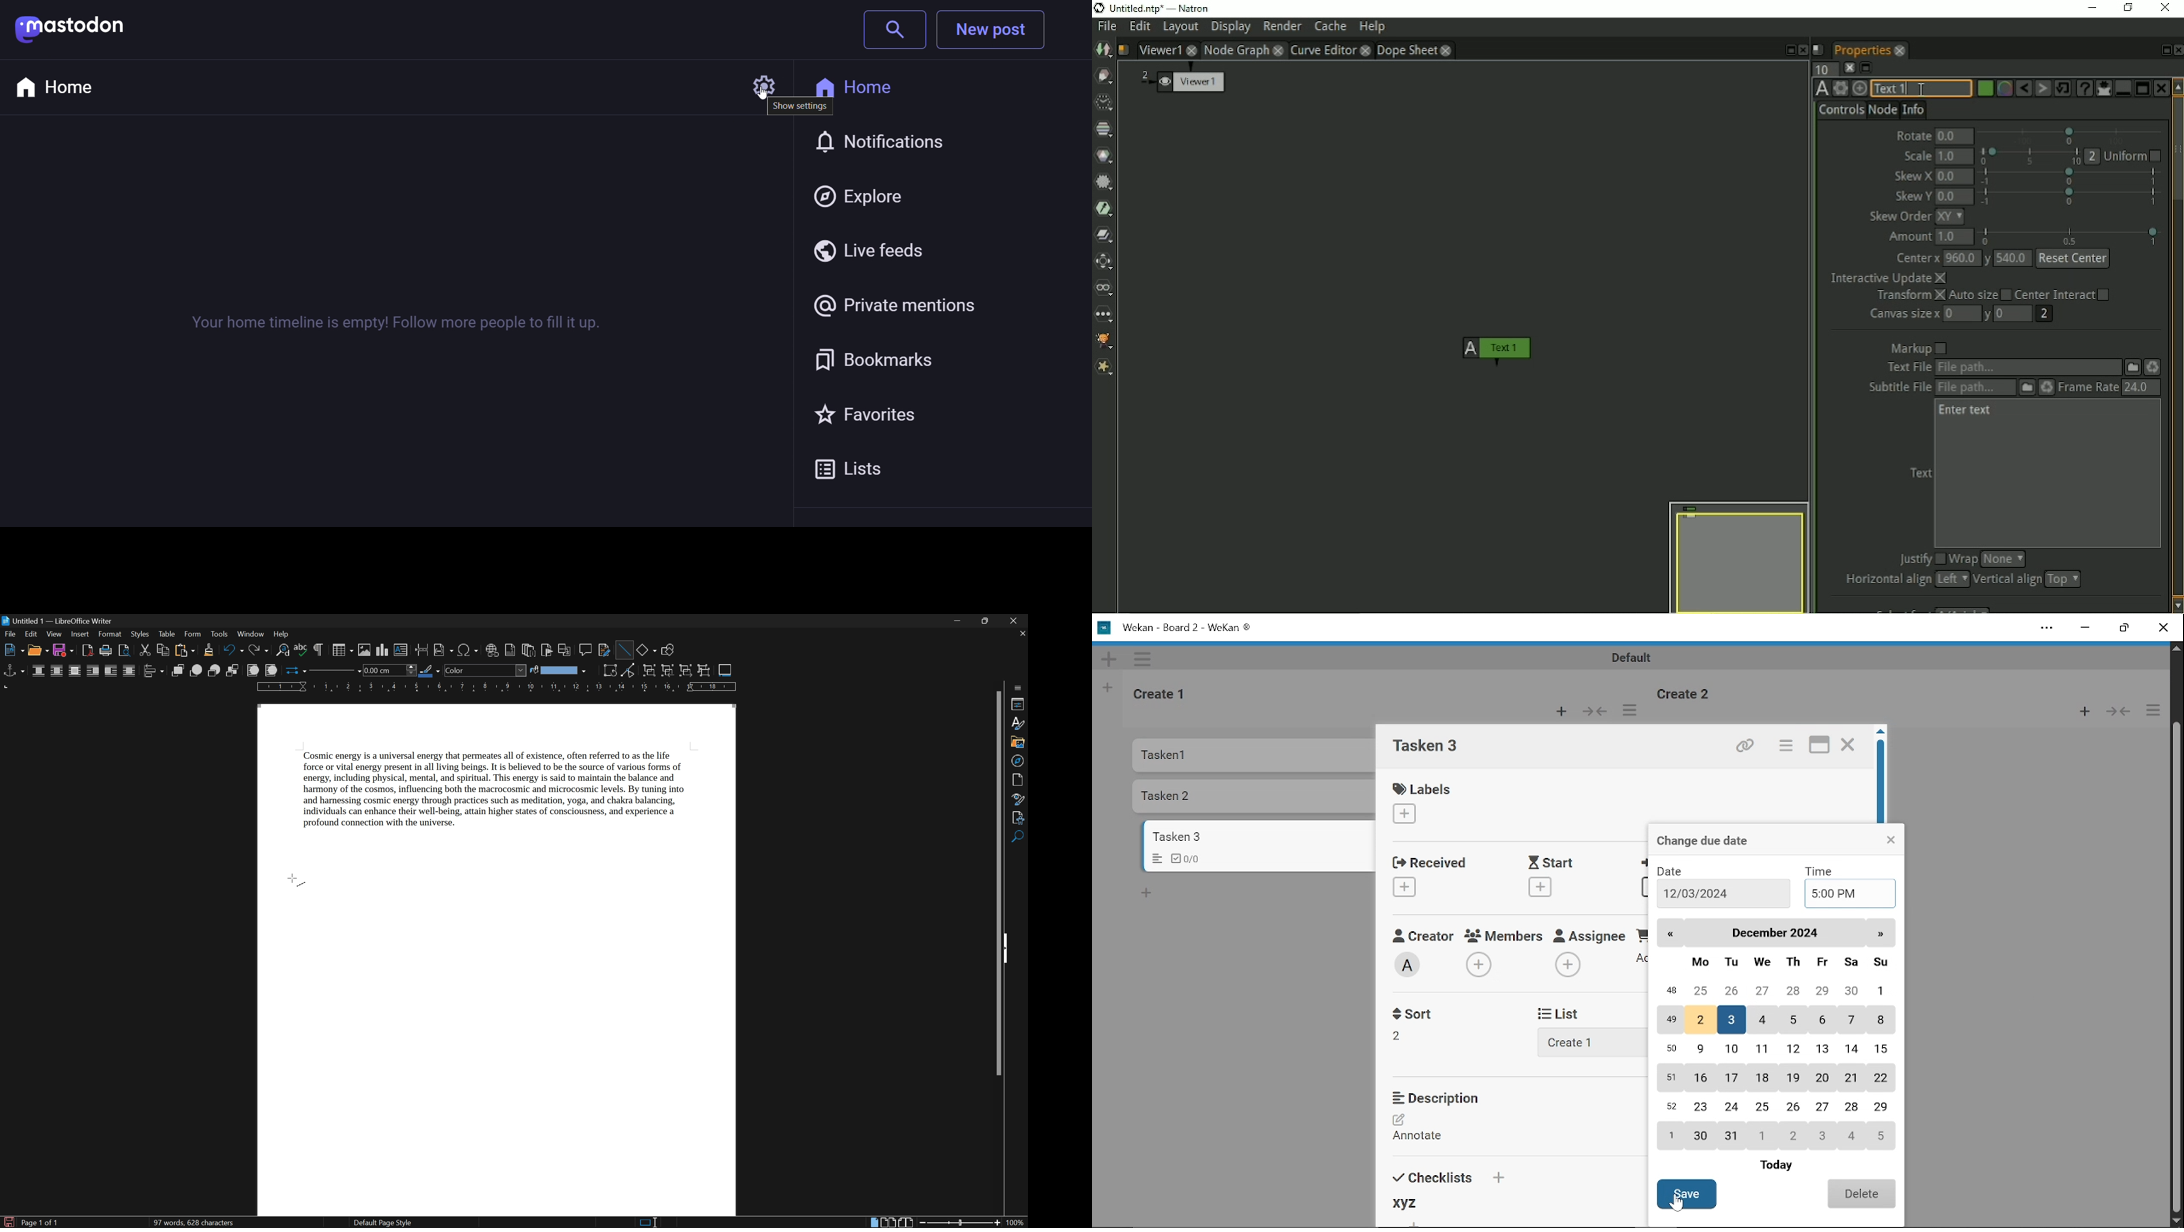  Describe the element at coordinates (2047, 628) in the screenshot. I see `Settings and more` at that location.